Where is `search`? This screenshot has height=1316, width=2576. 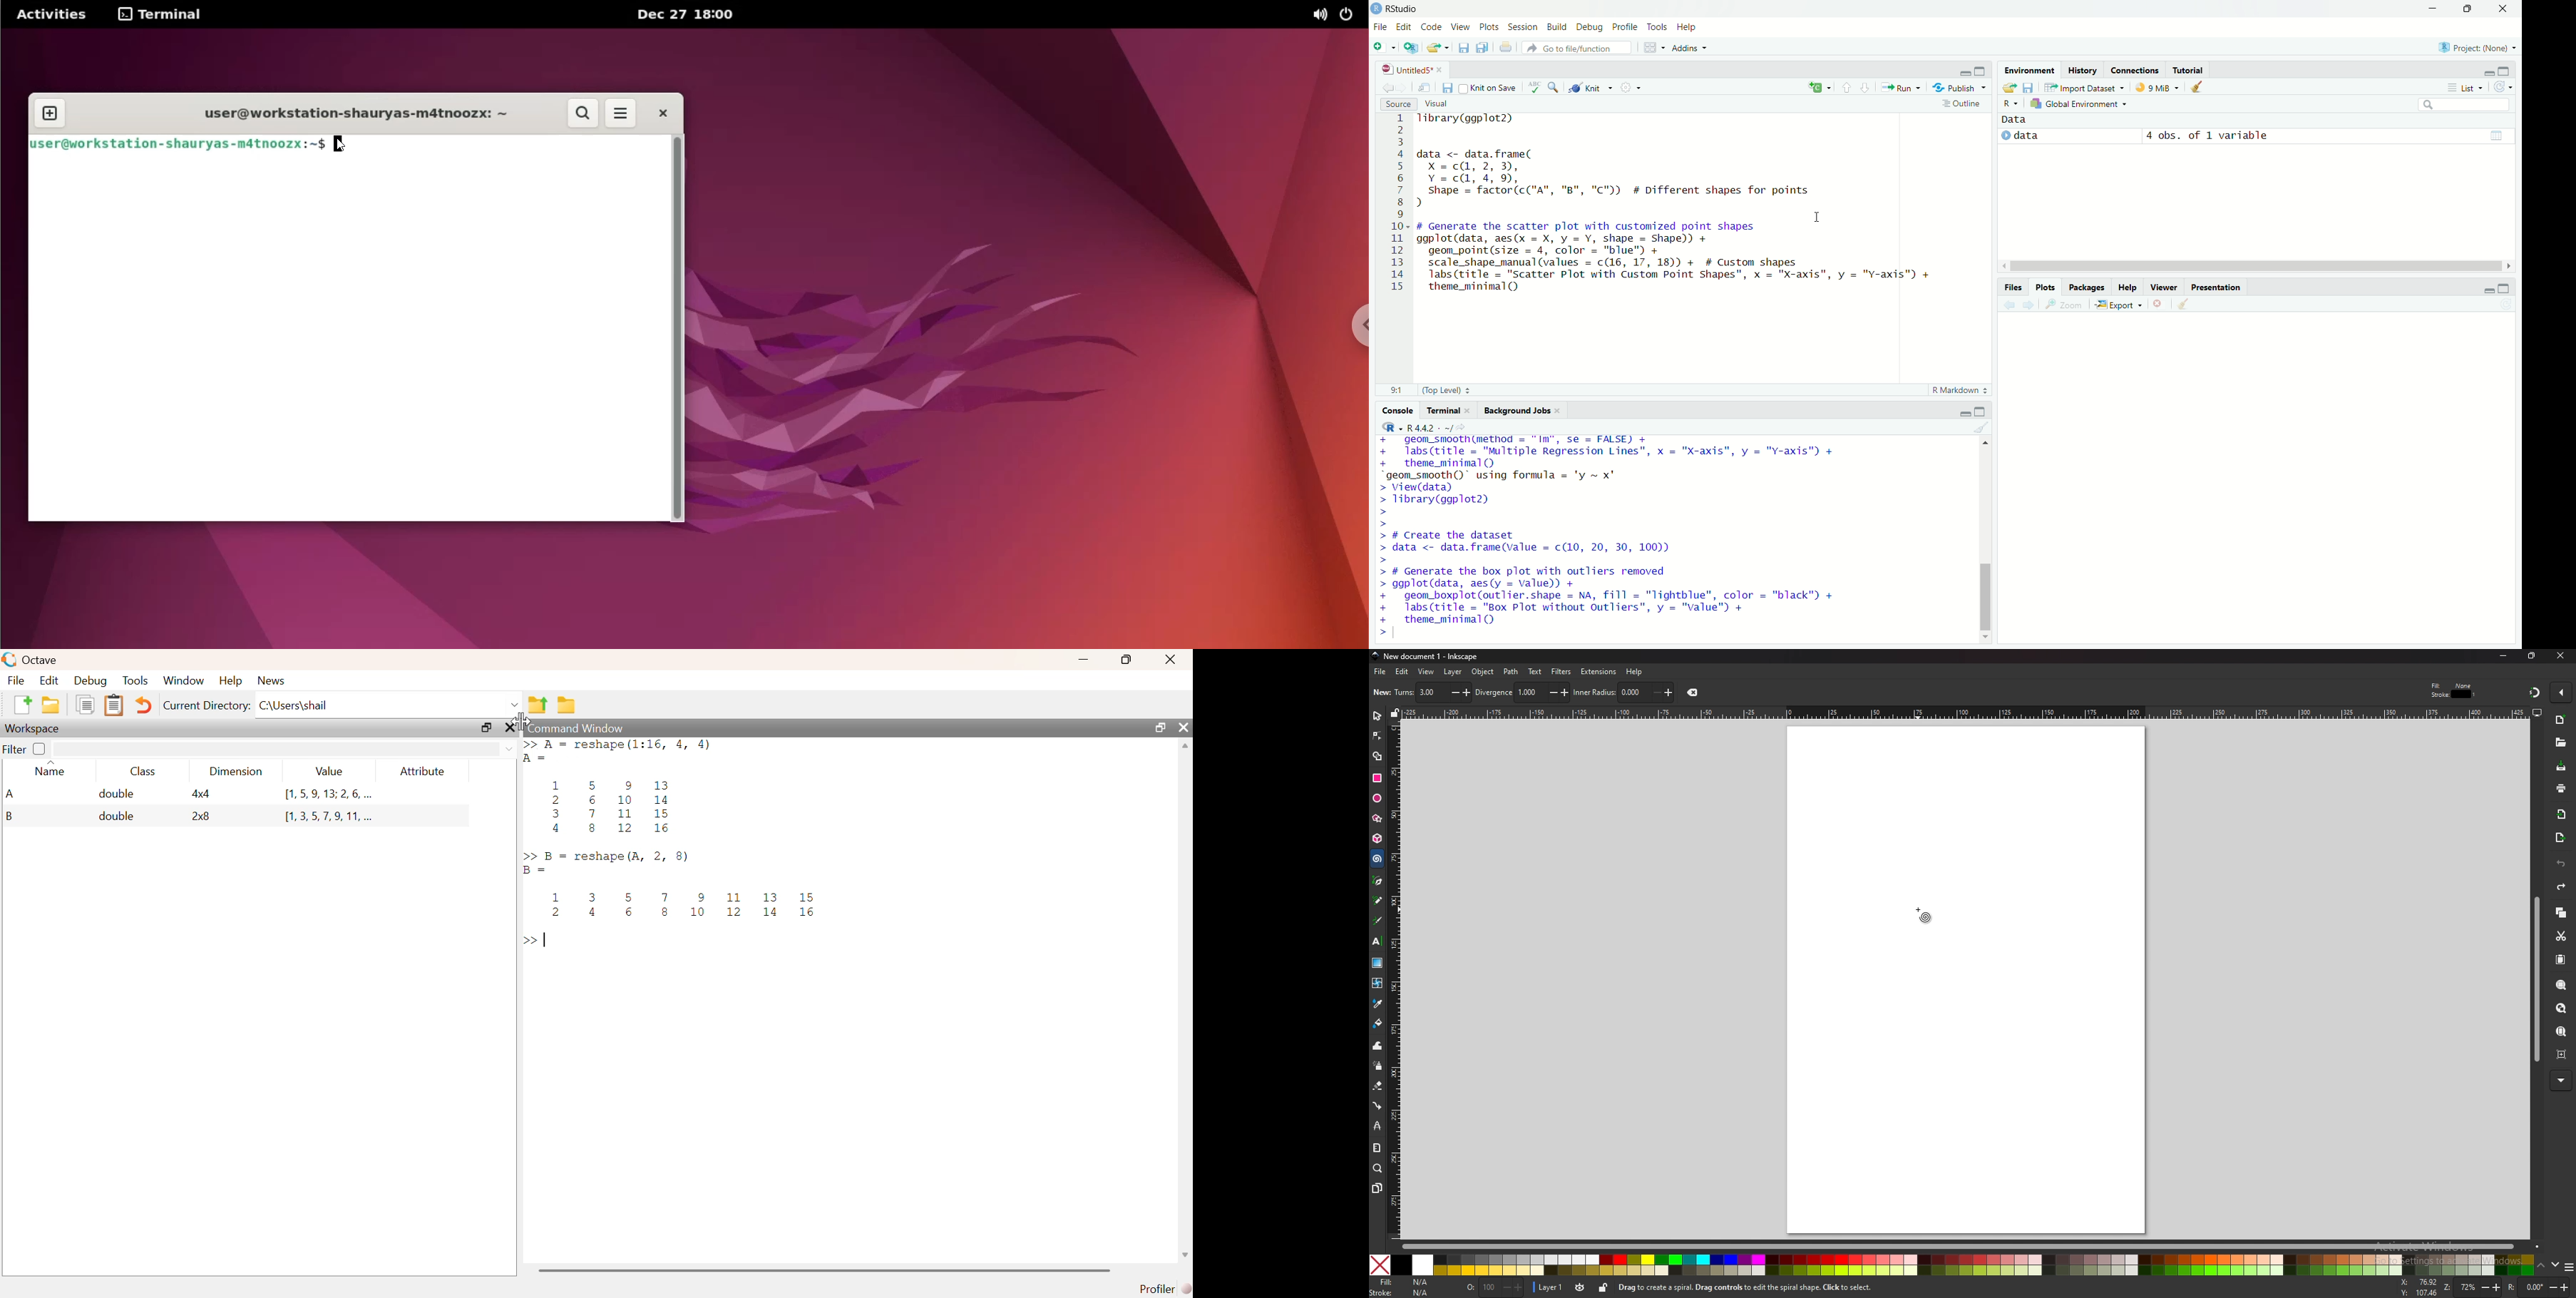 search is located at coordinates (583, 113).